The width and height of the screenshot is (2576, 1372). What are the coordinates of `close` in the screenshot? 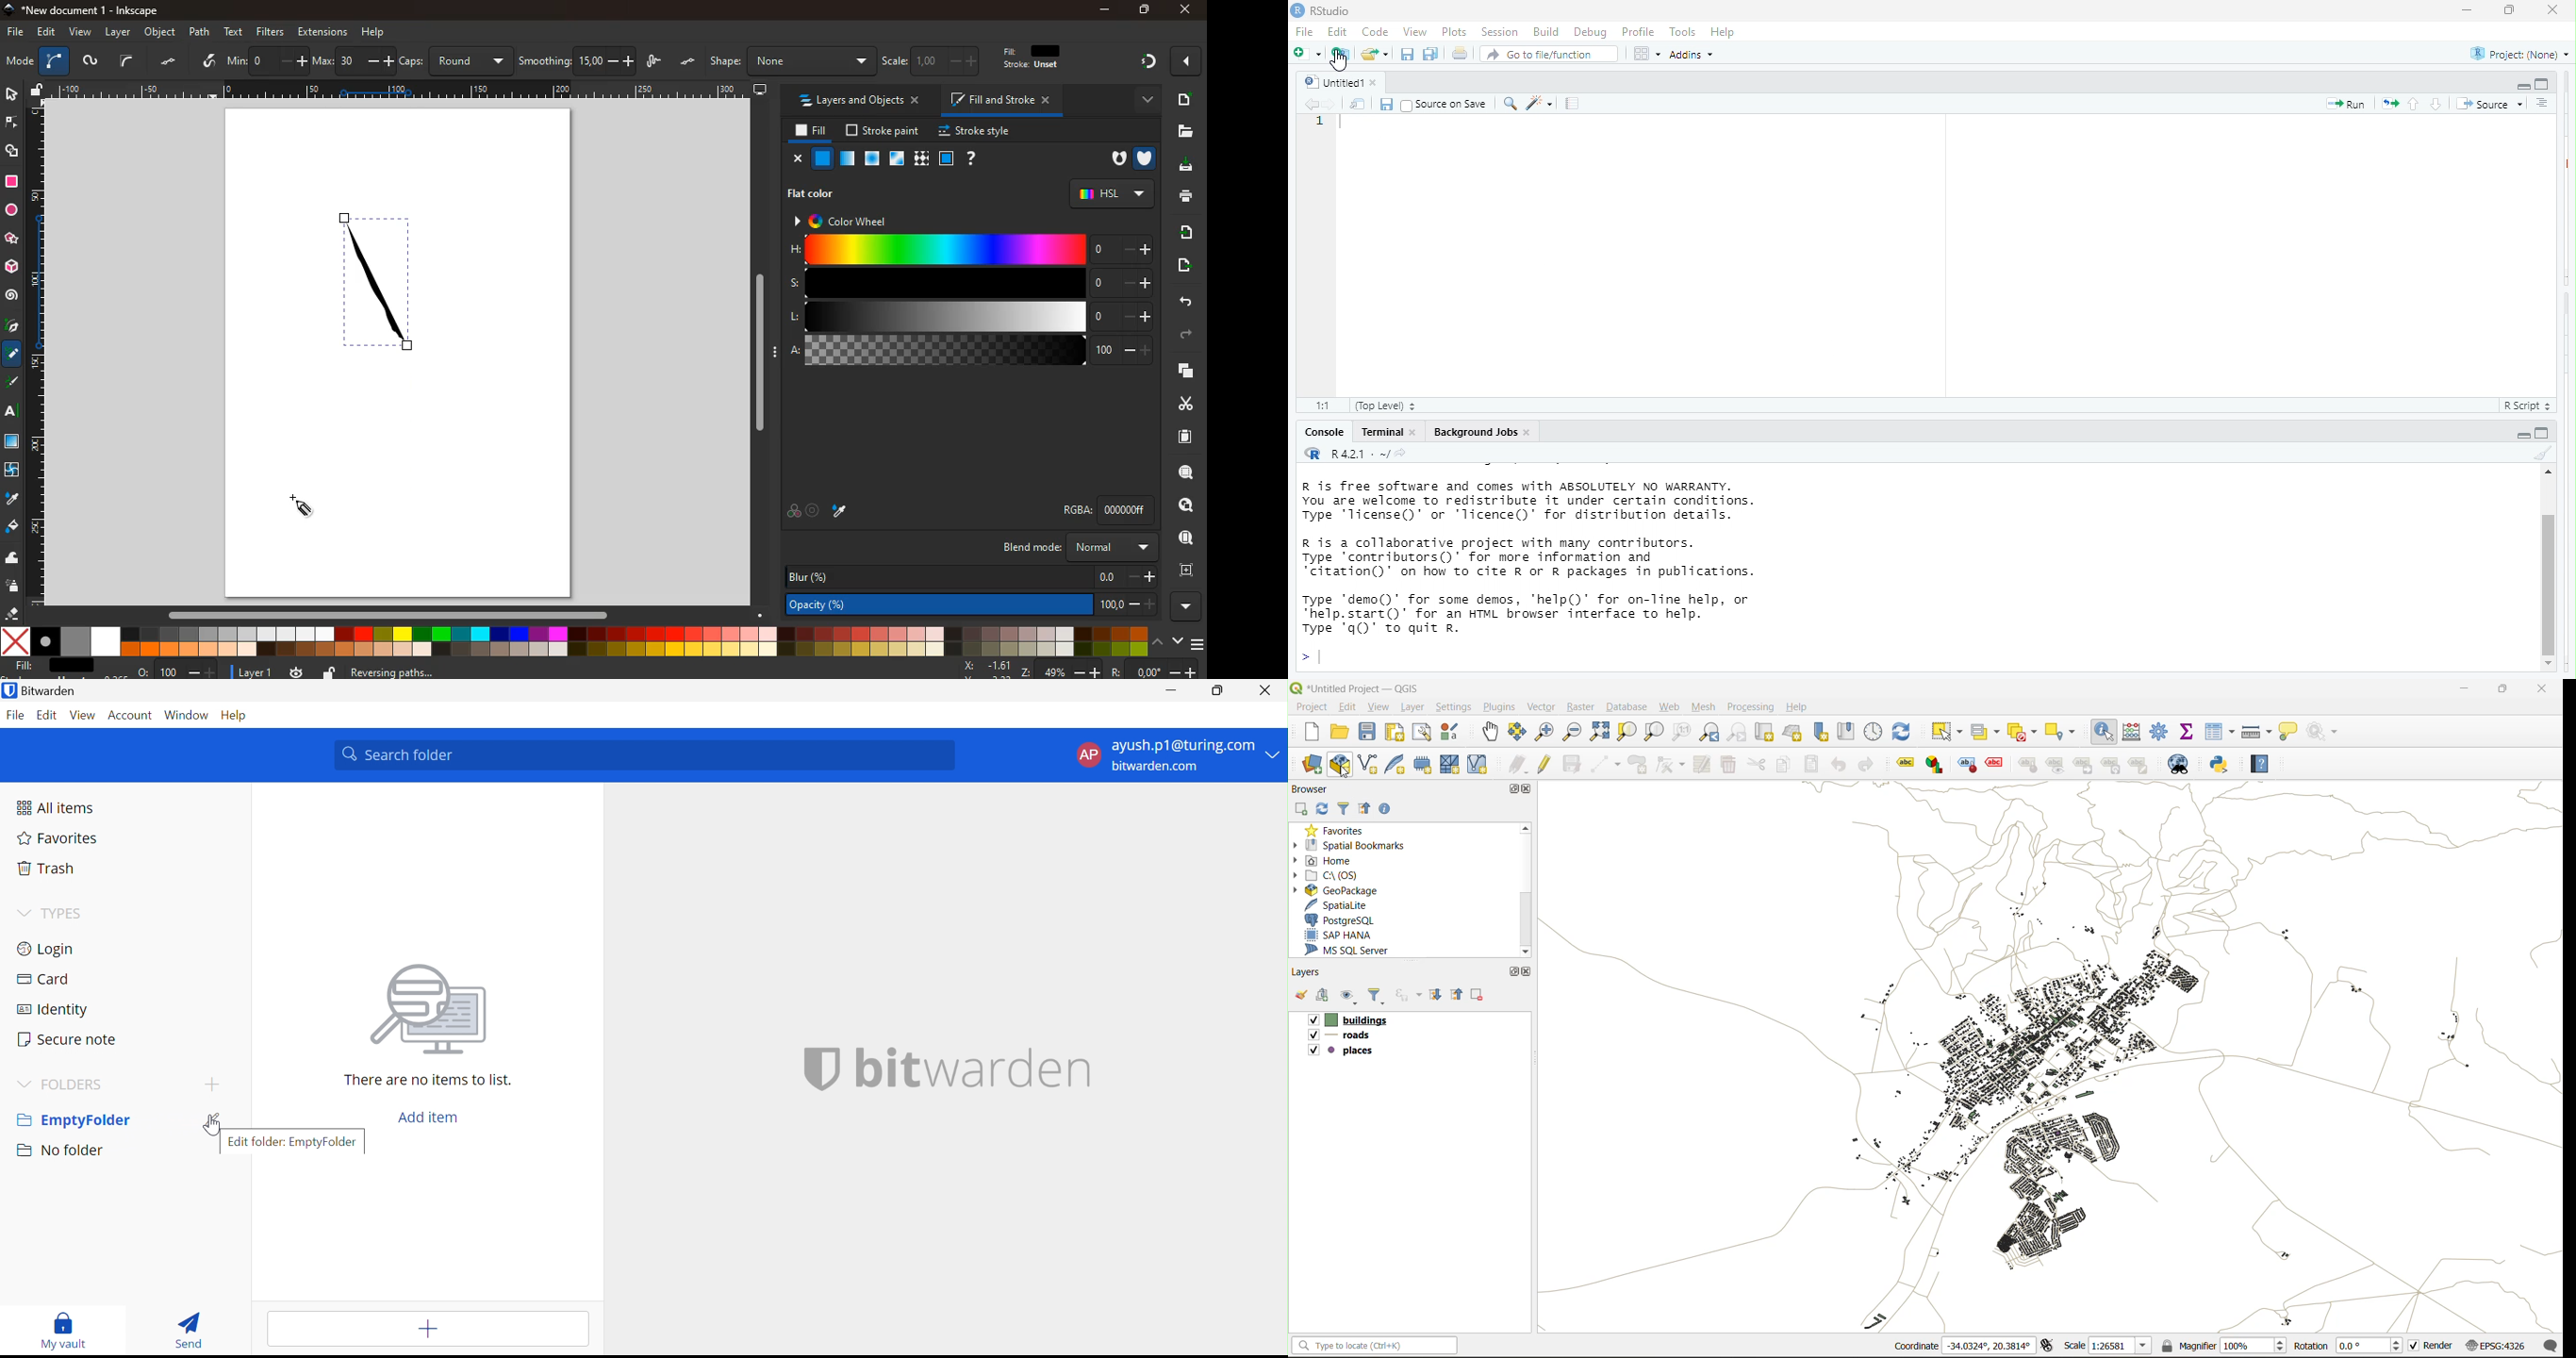 It's located at (1529, 790).